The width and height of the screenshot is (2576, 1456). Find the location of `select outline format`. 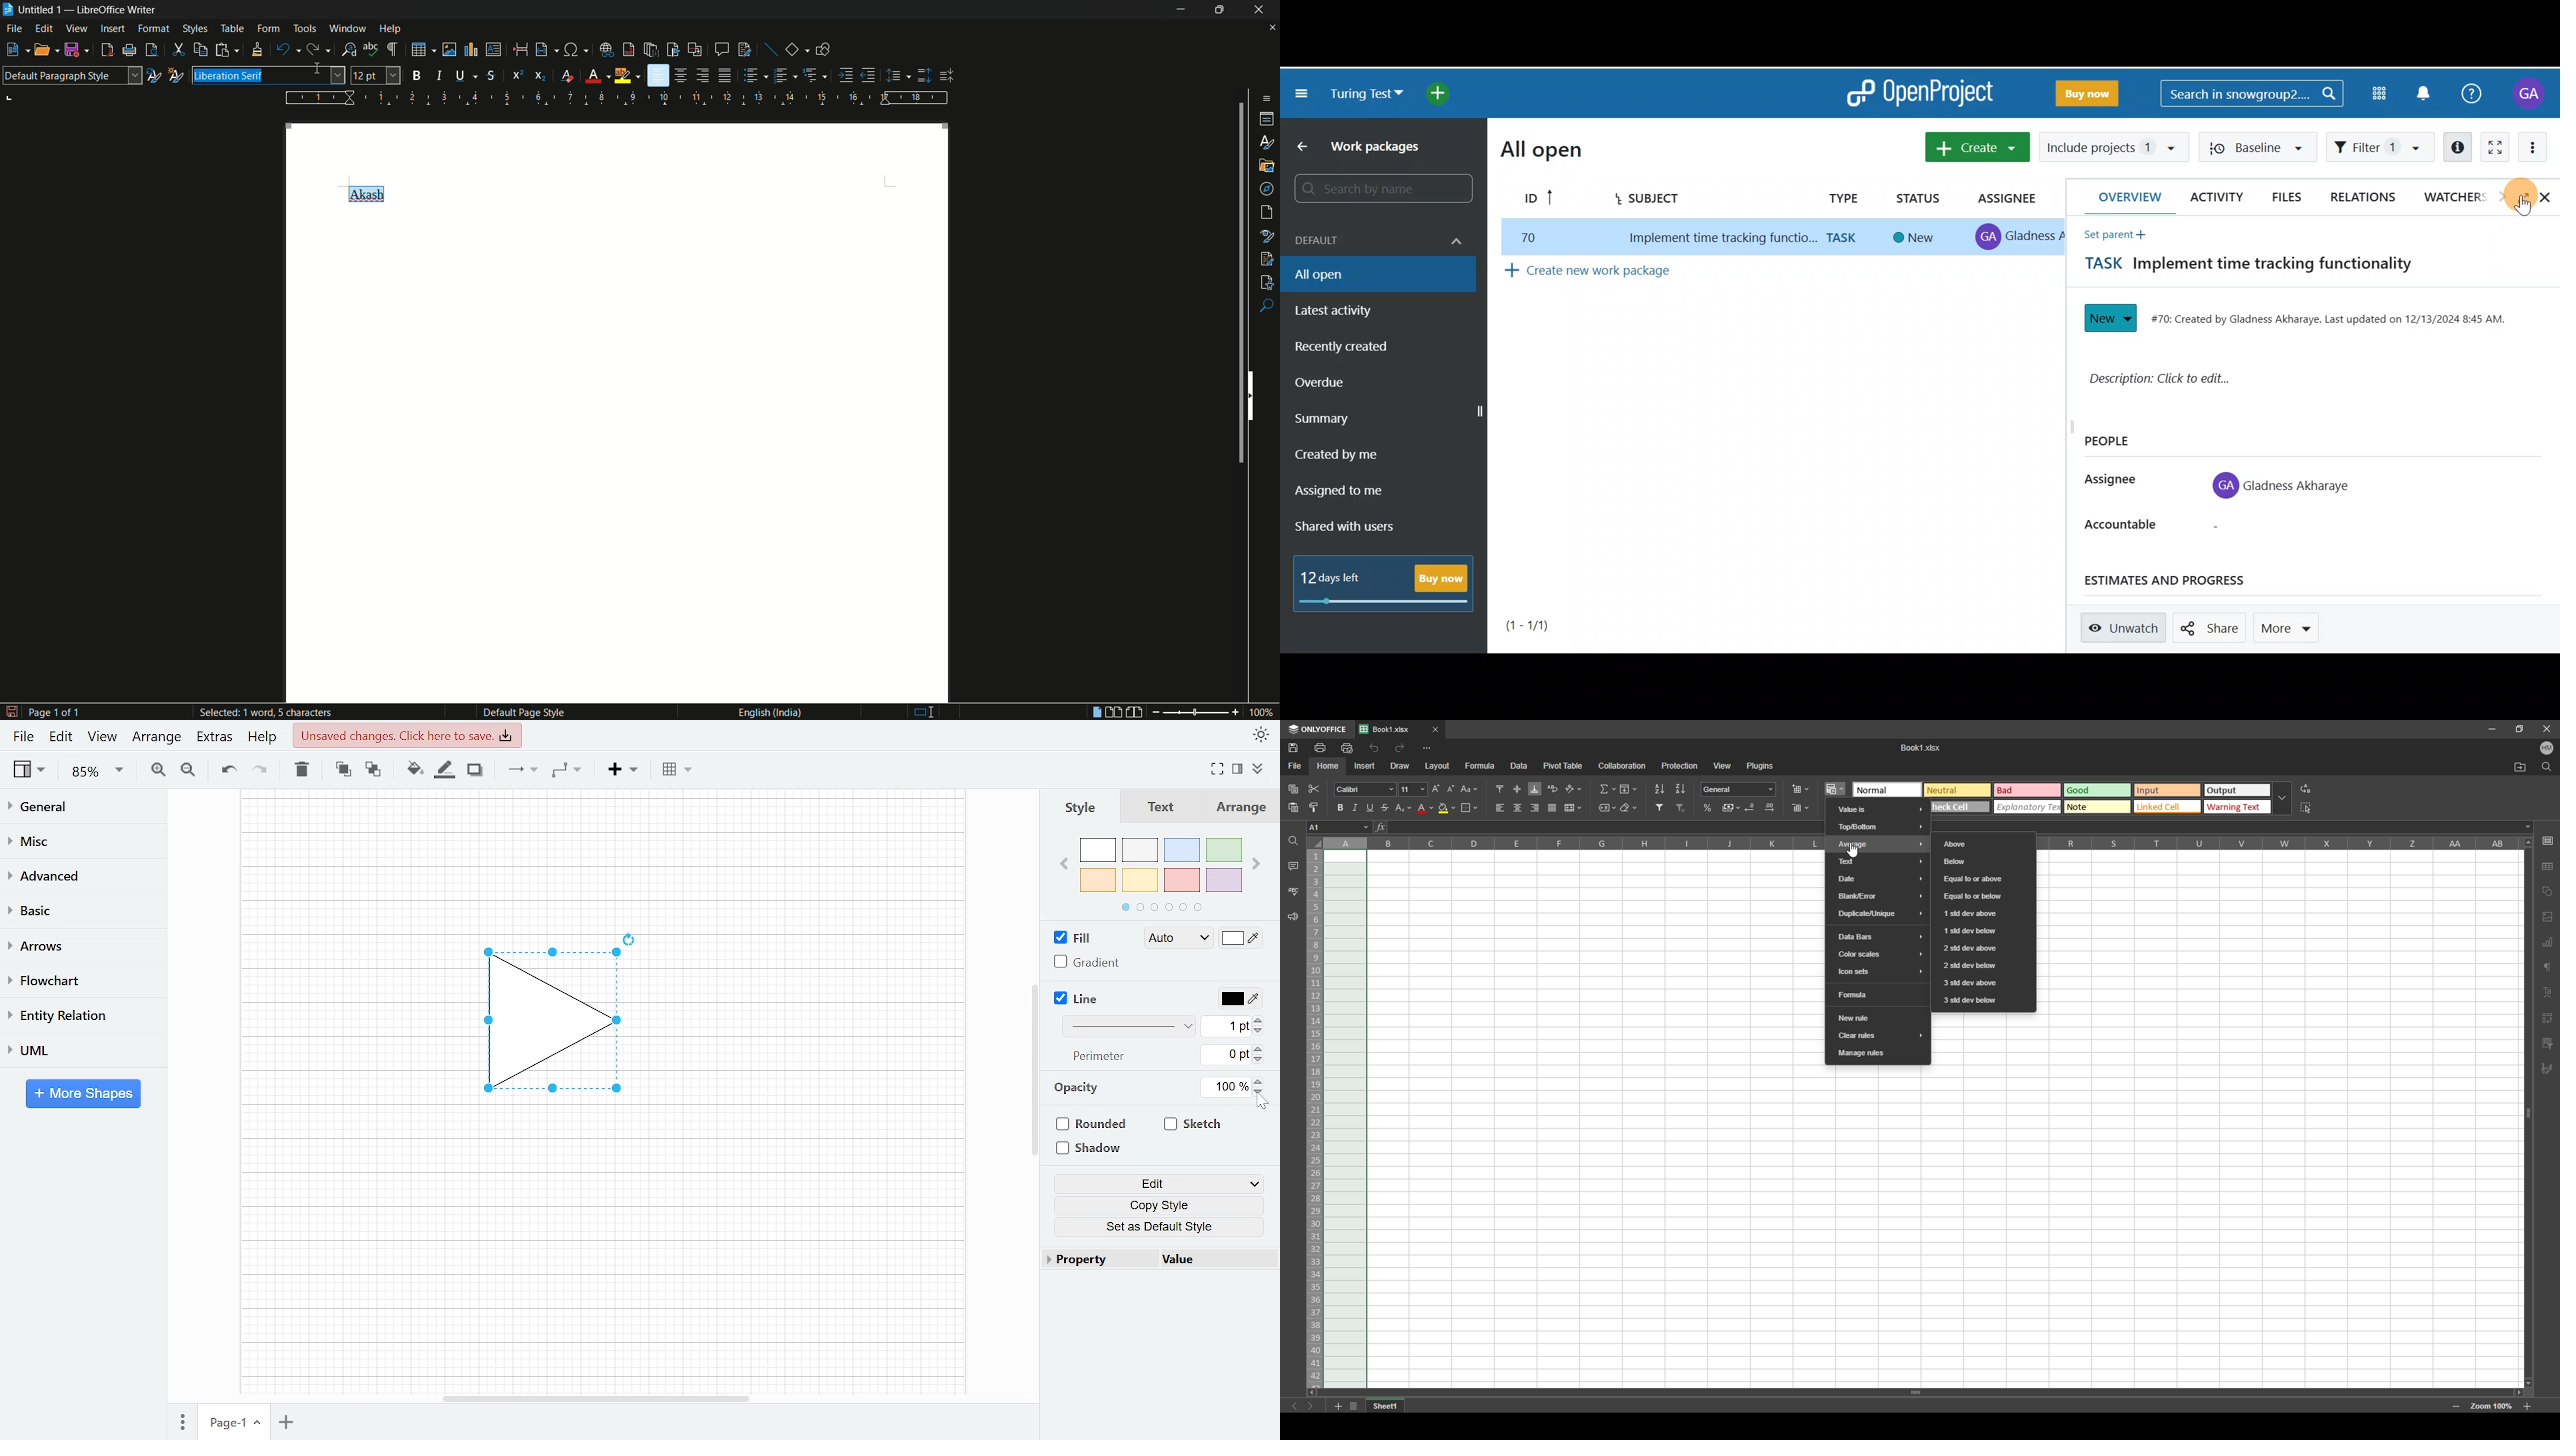

select outline format is located at coordinates (811, 75).